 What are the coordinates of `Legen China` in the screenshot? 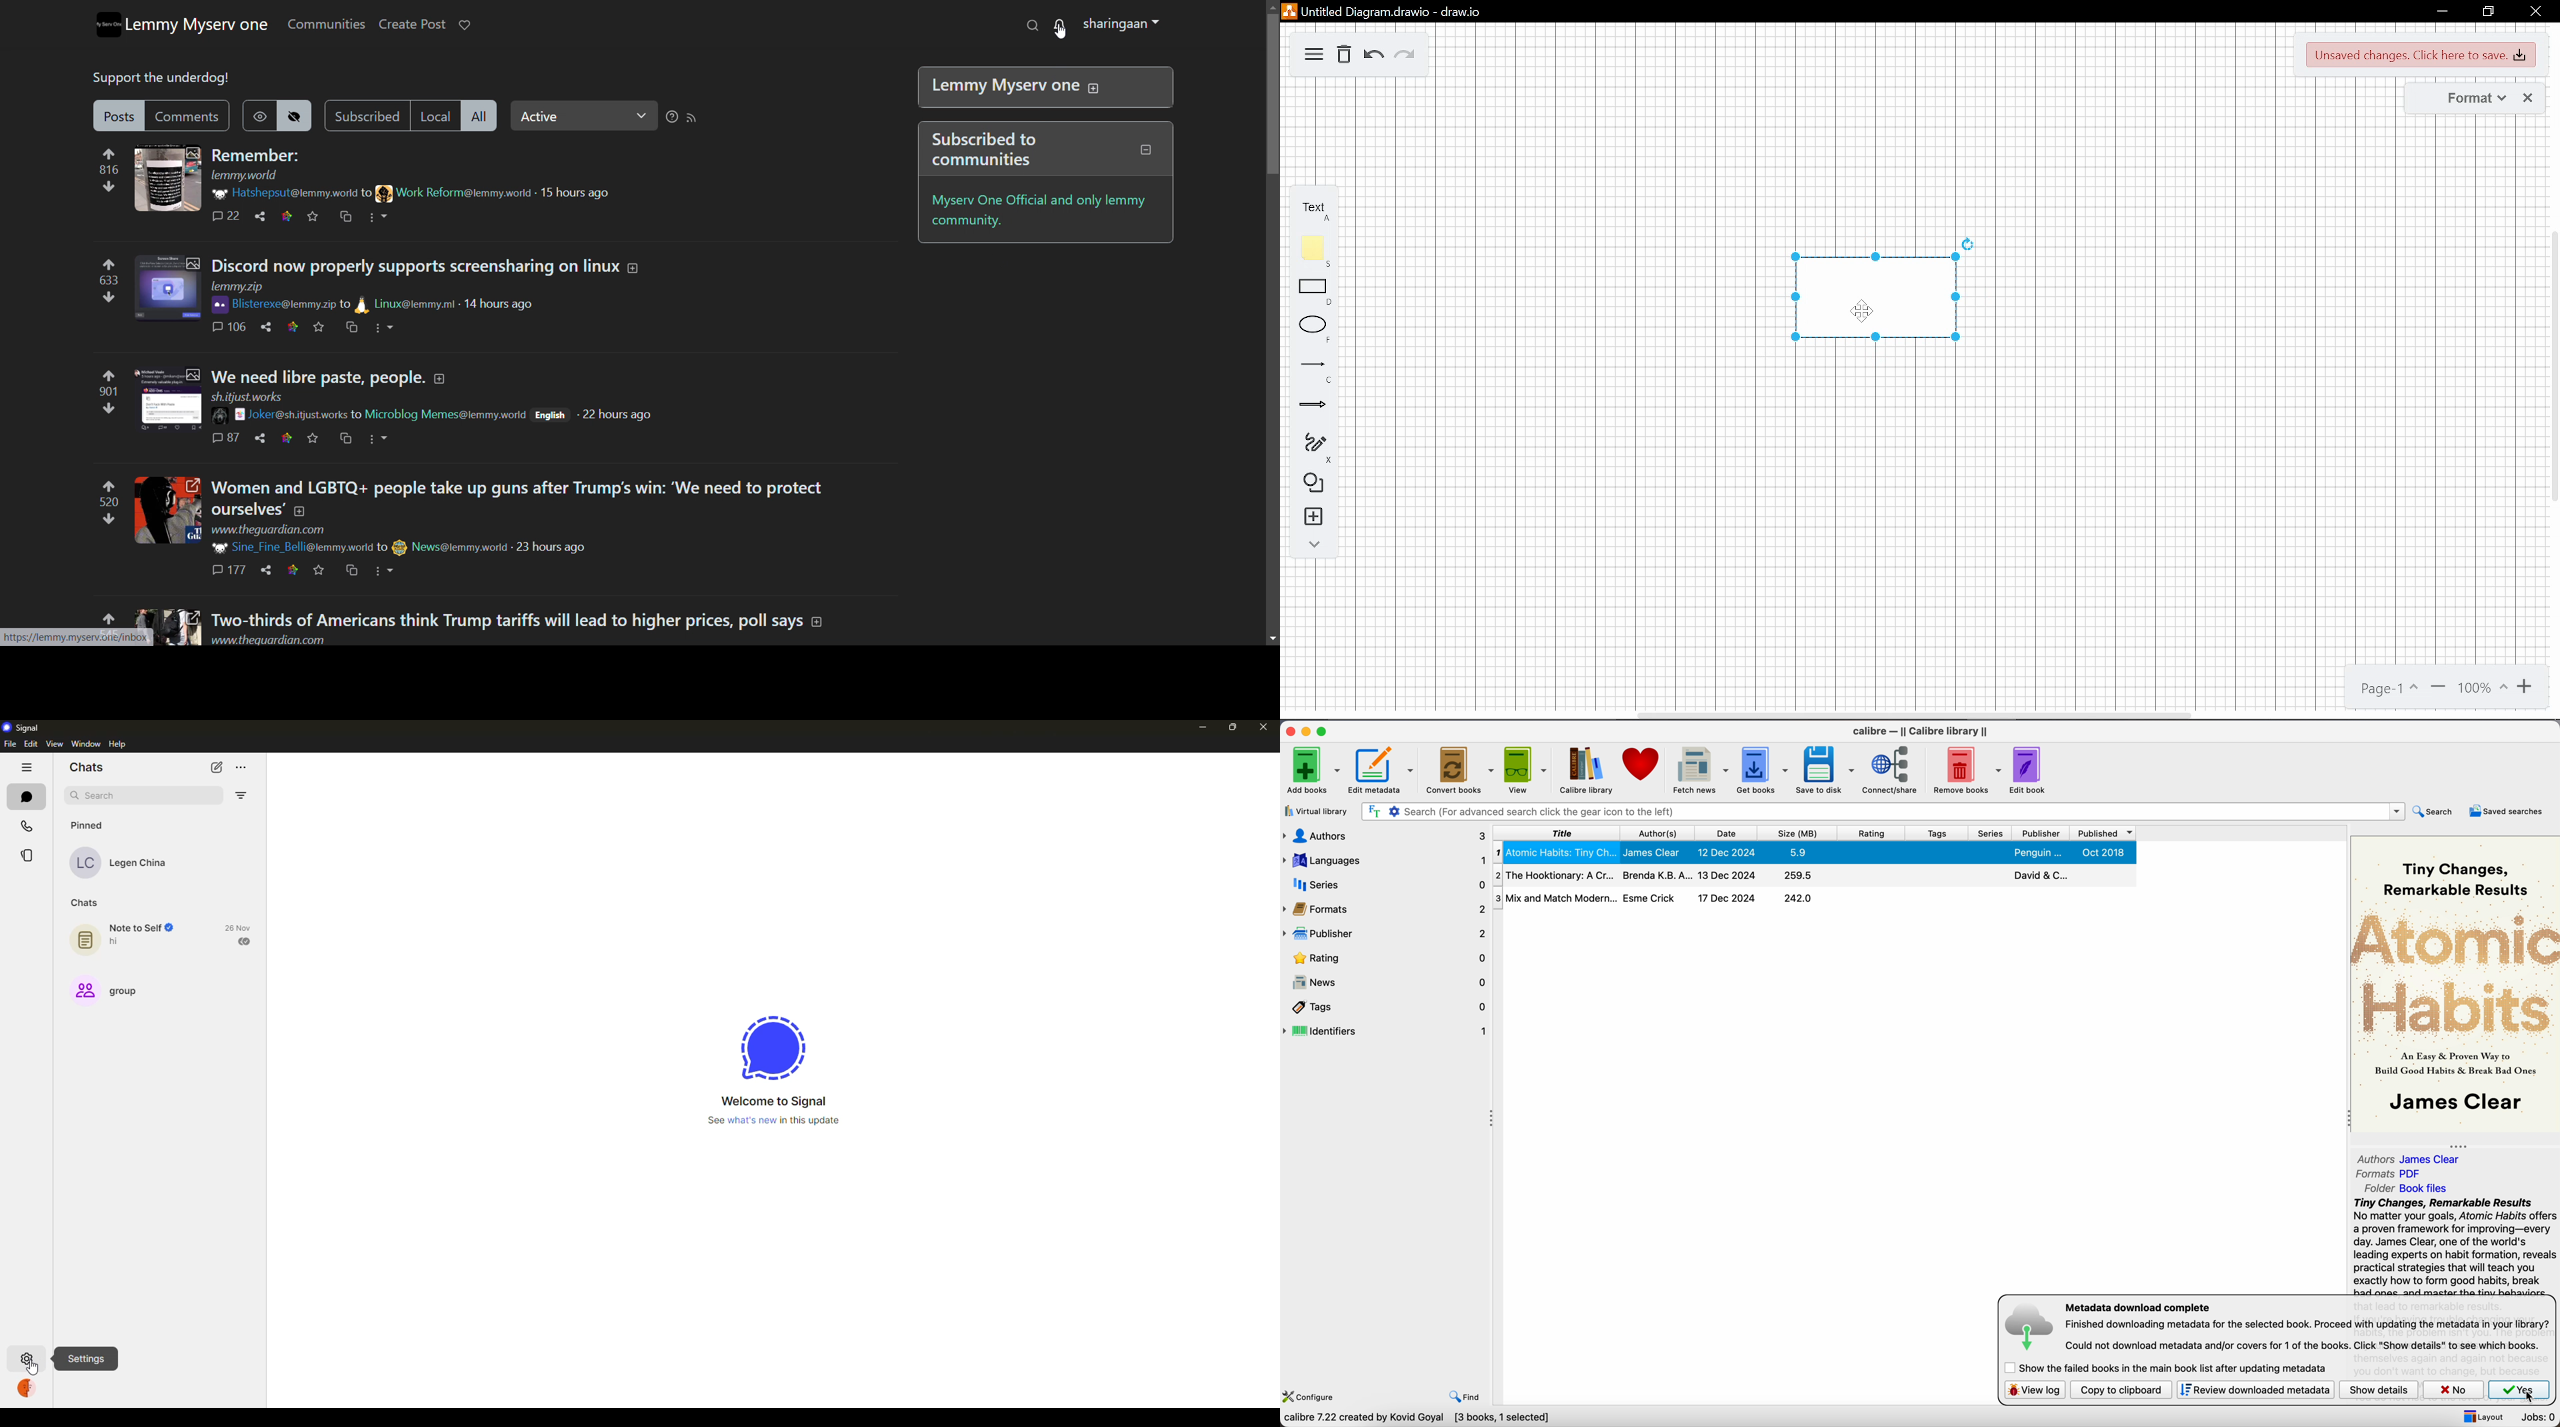 It's located at (139, 863).